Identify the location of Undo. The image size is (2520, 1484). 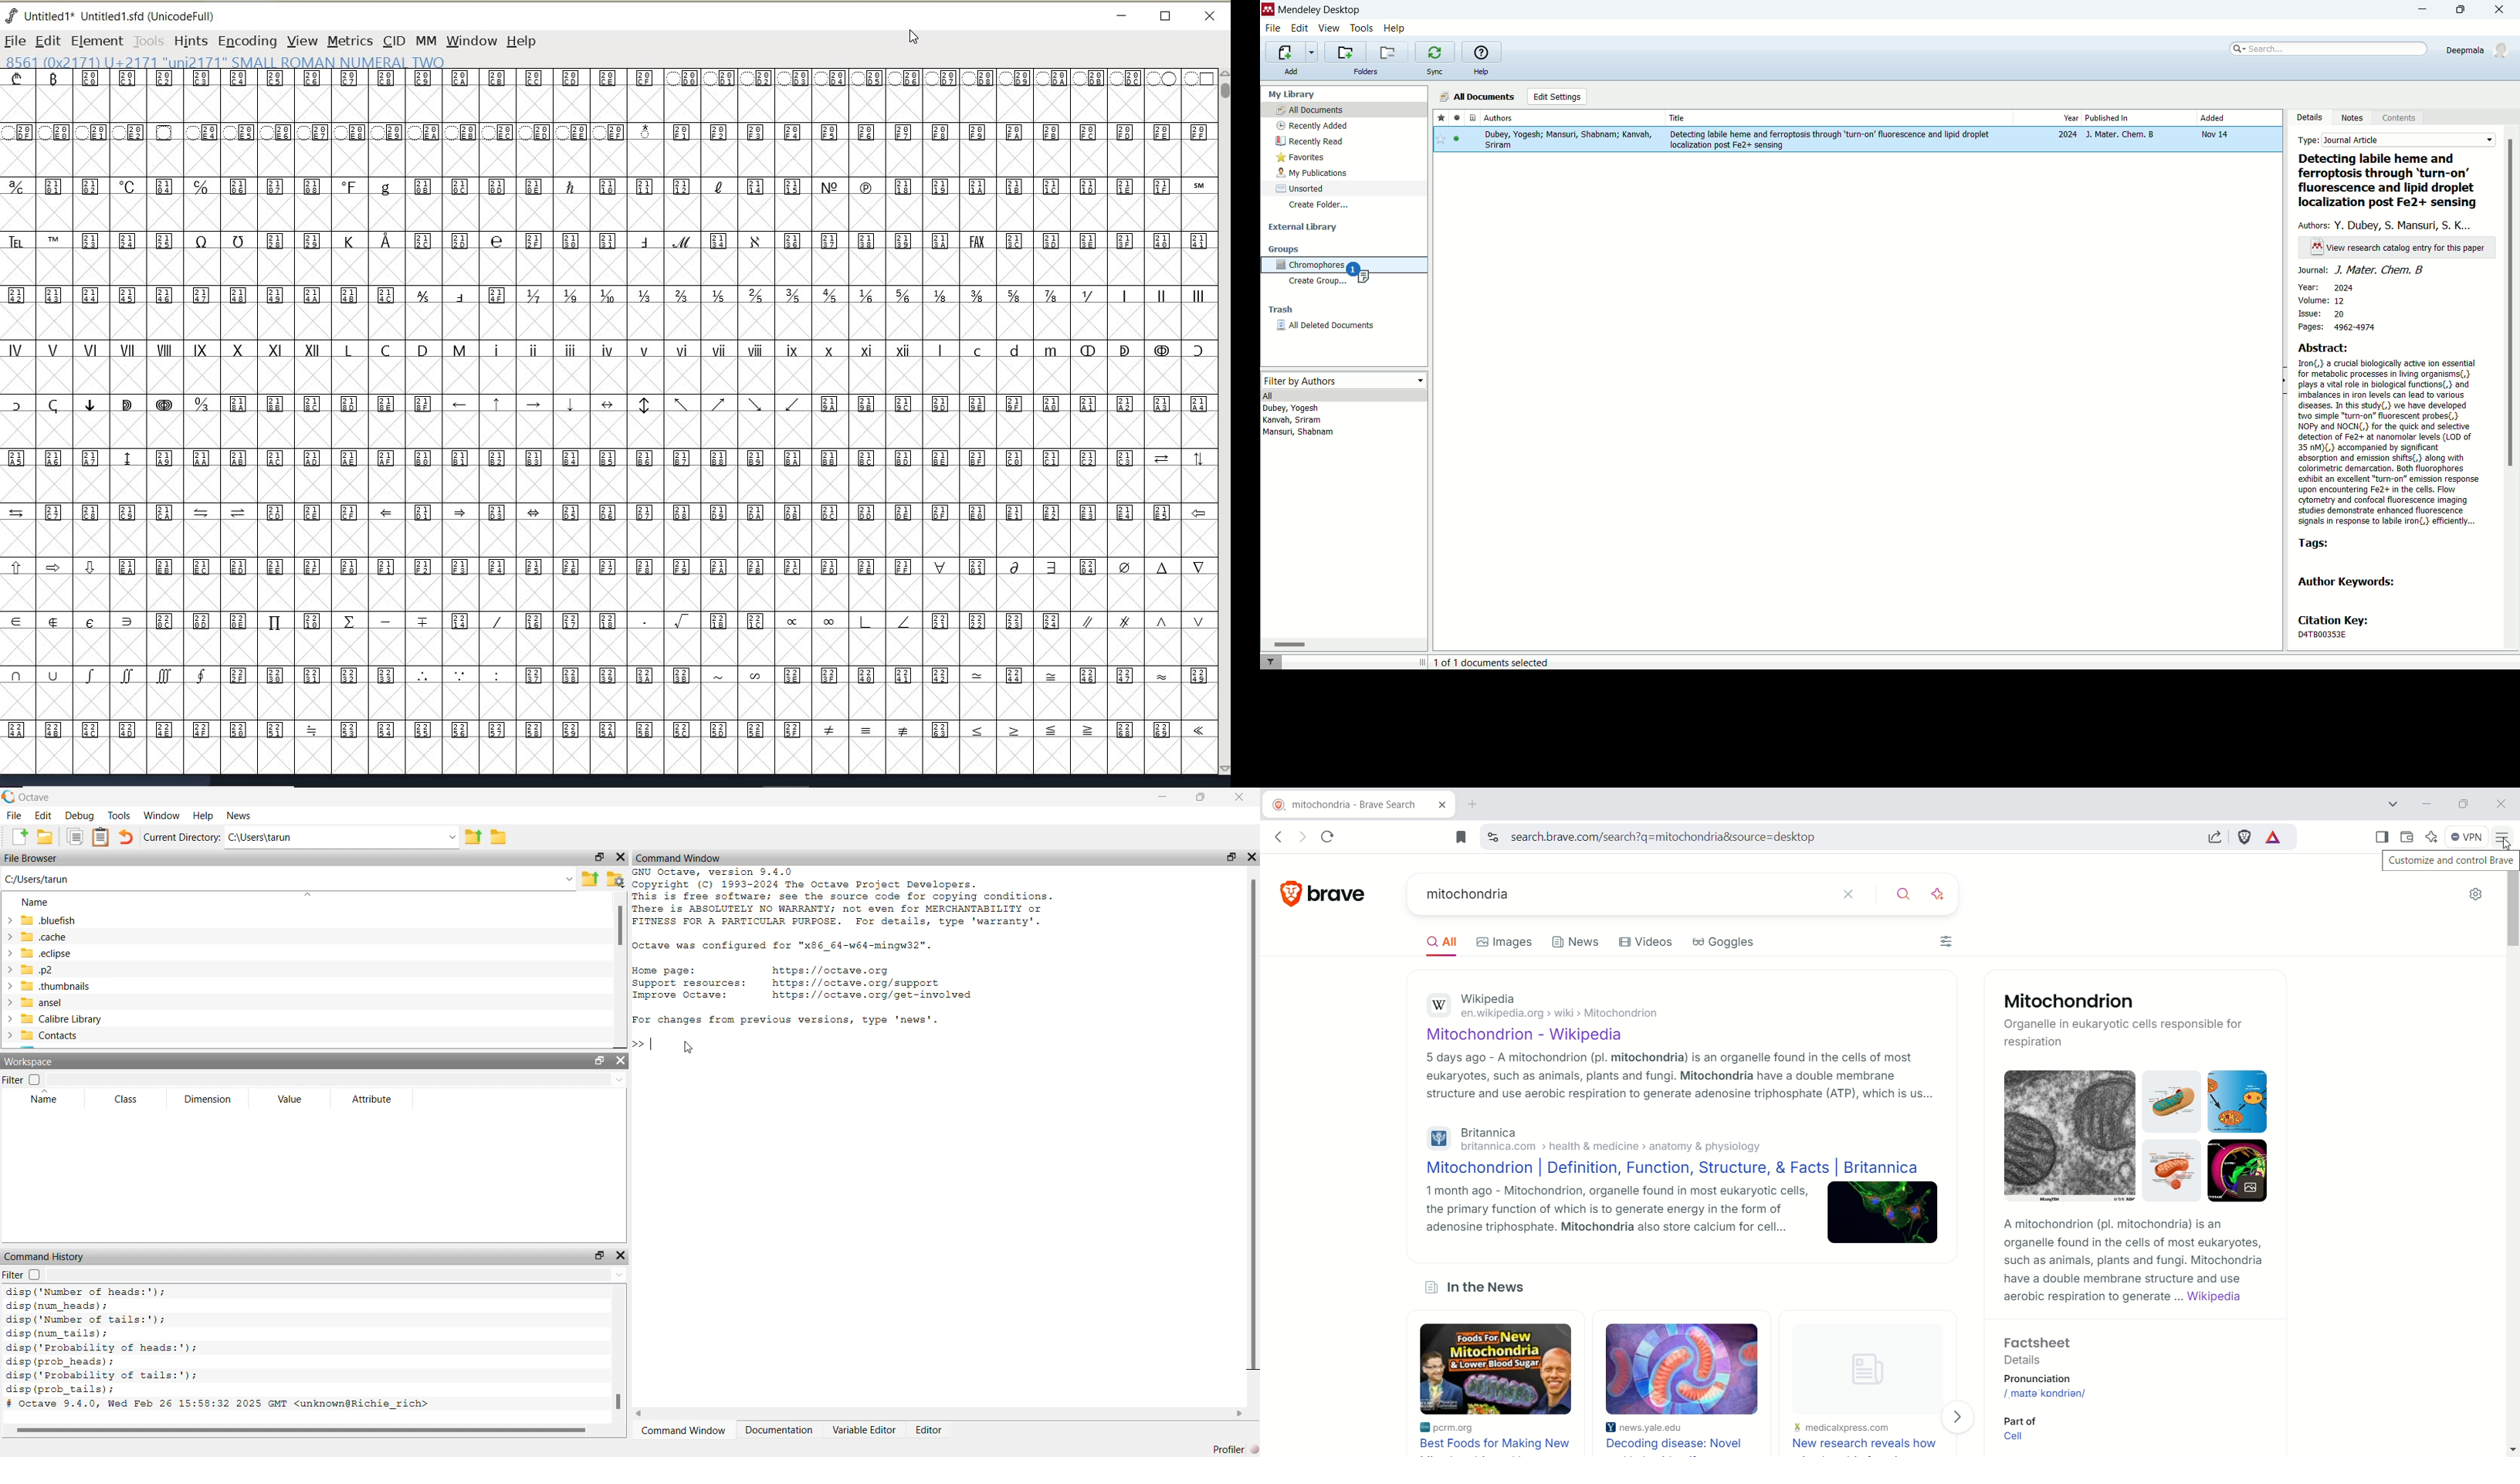
(127, 837).